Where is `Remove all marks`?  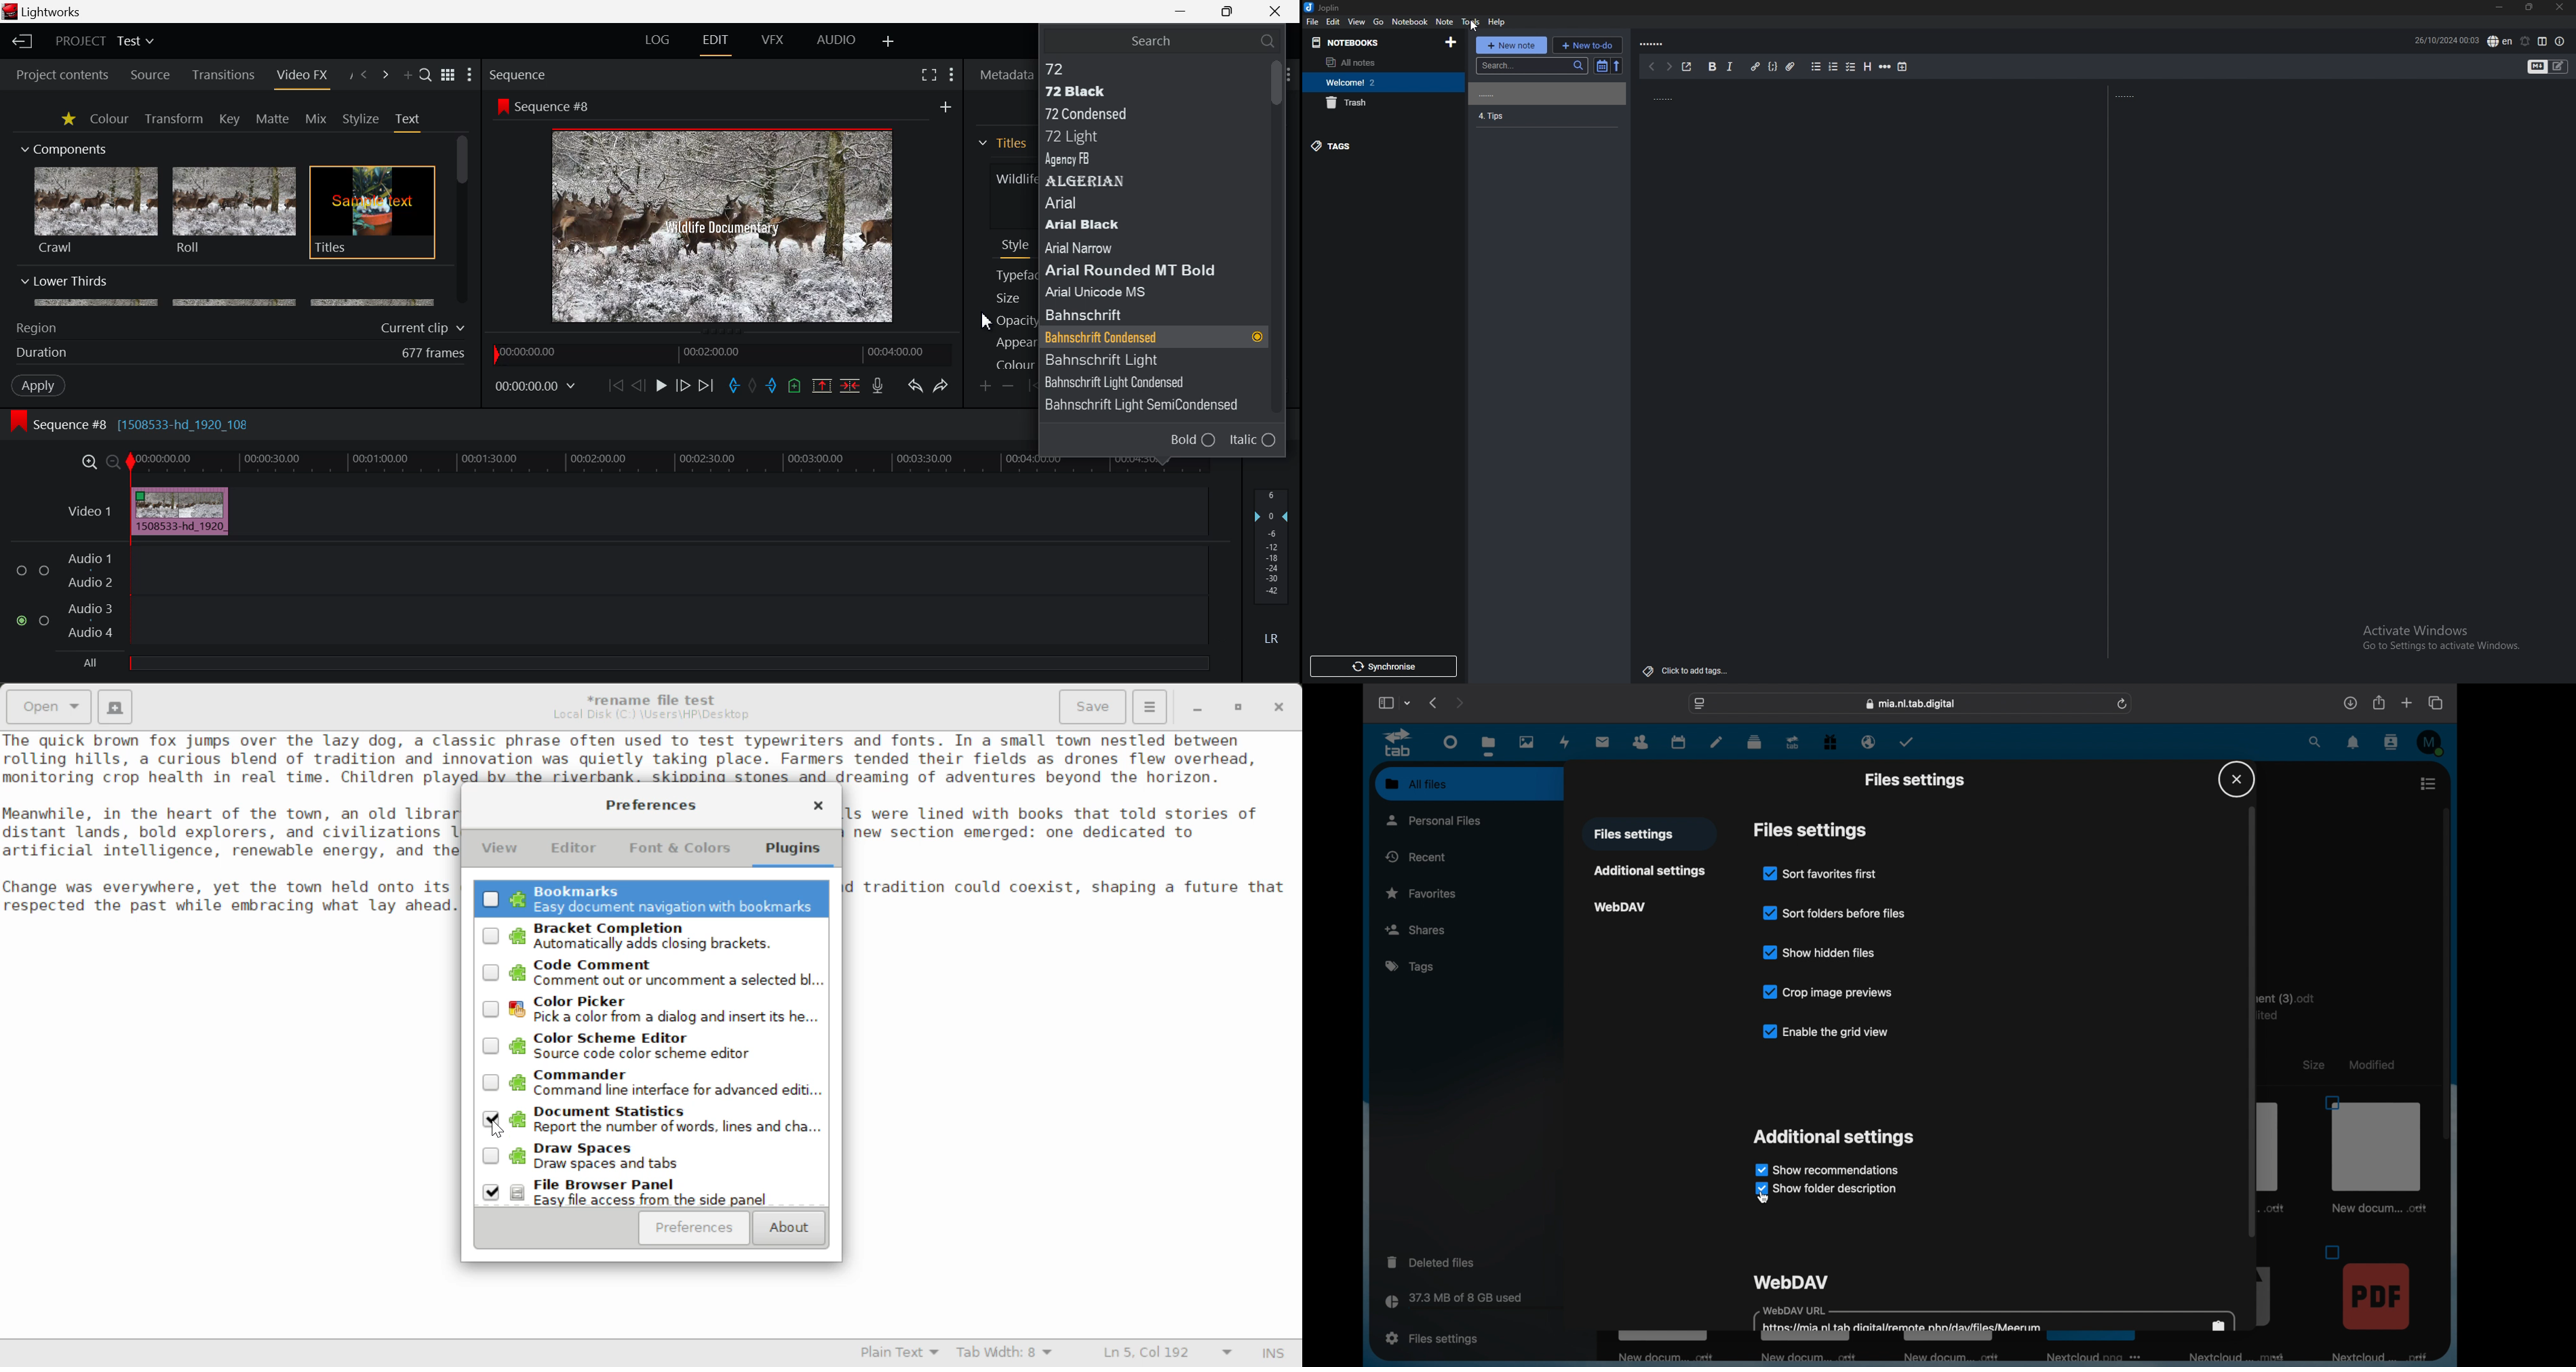
Remove all marks is located at coordinates (754, 387).